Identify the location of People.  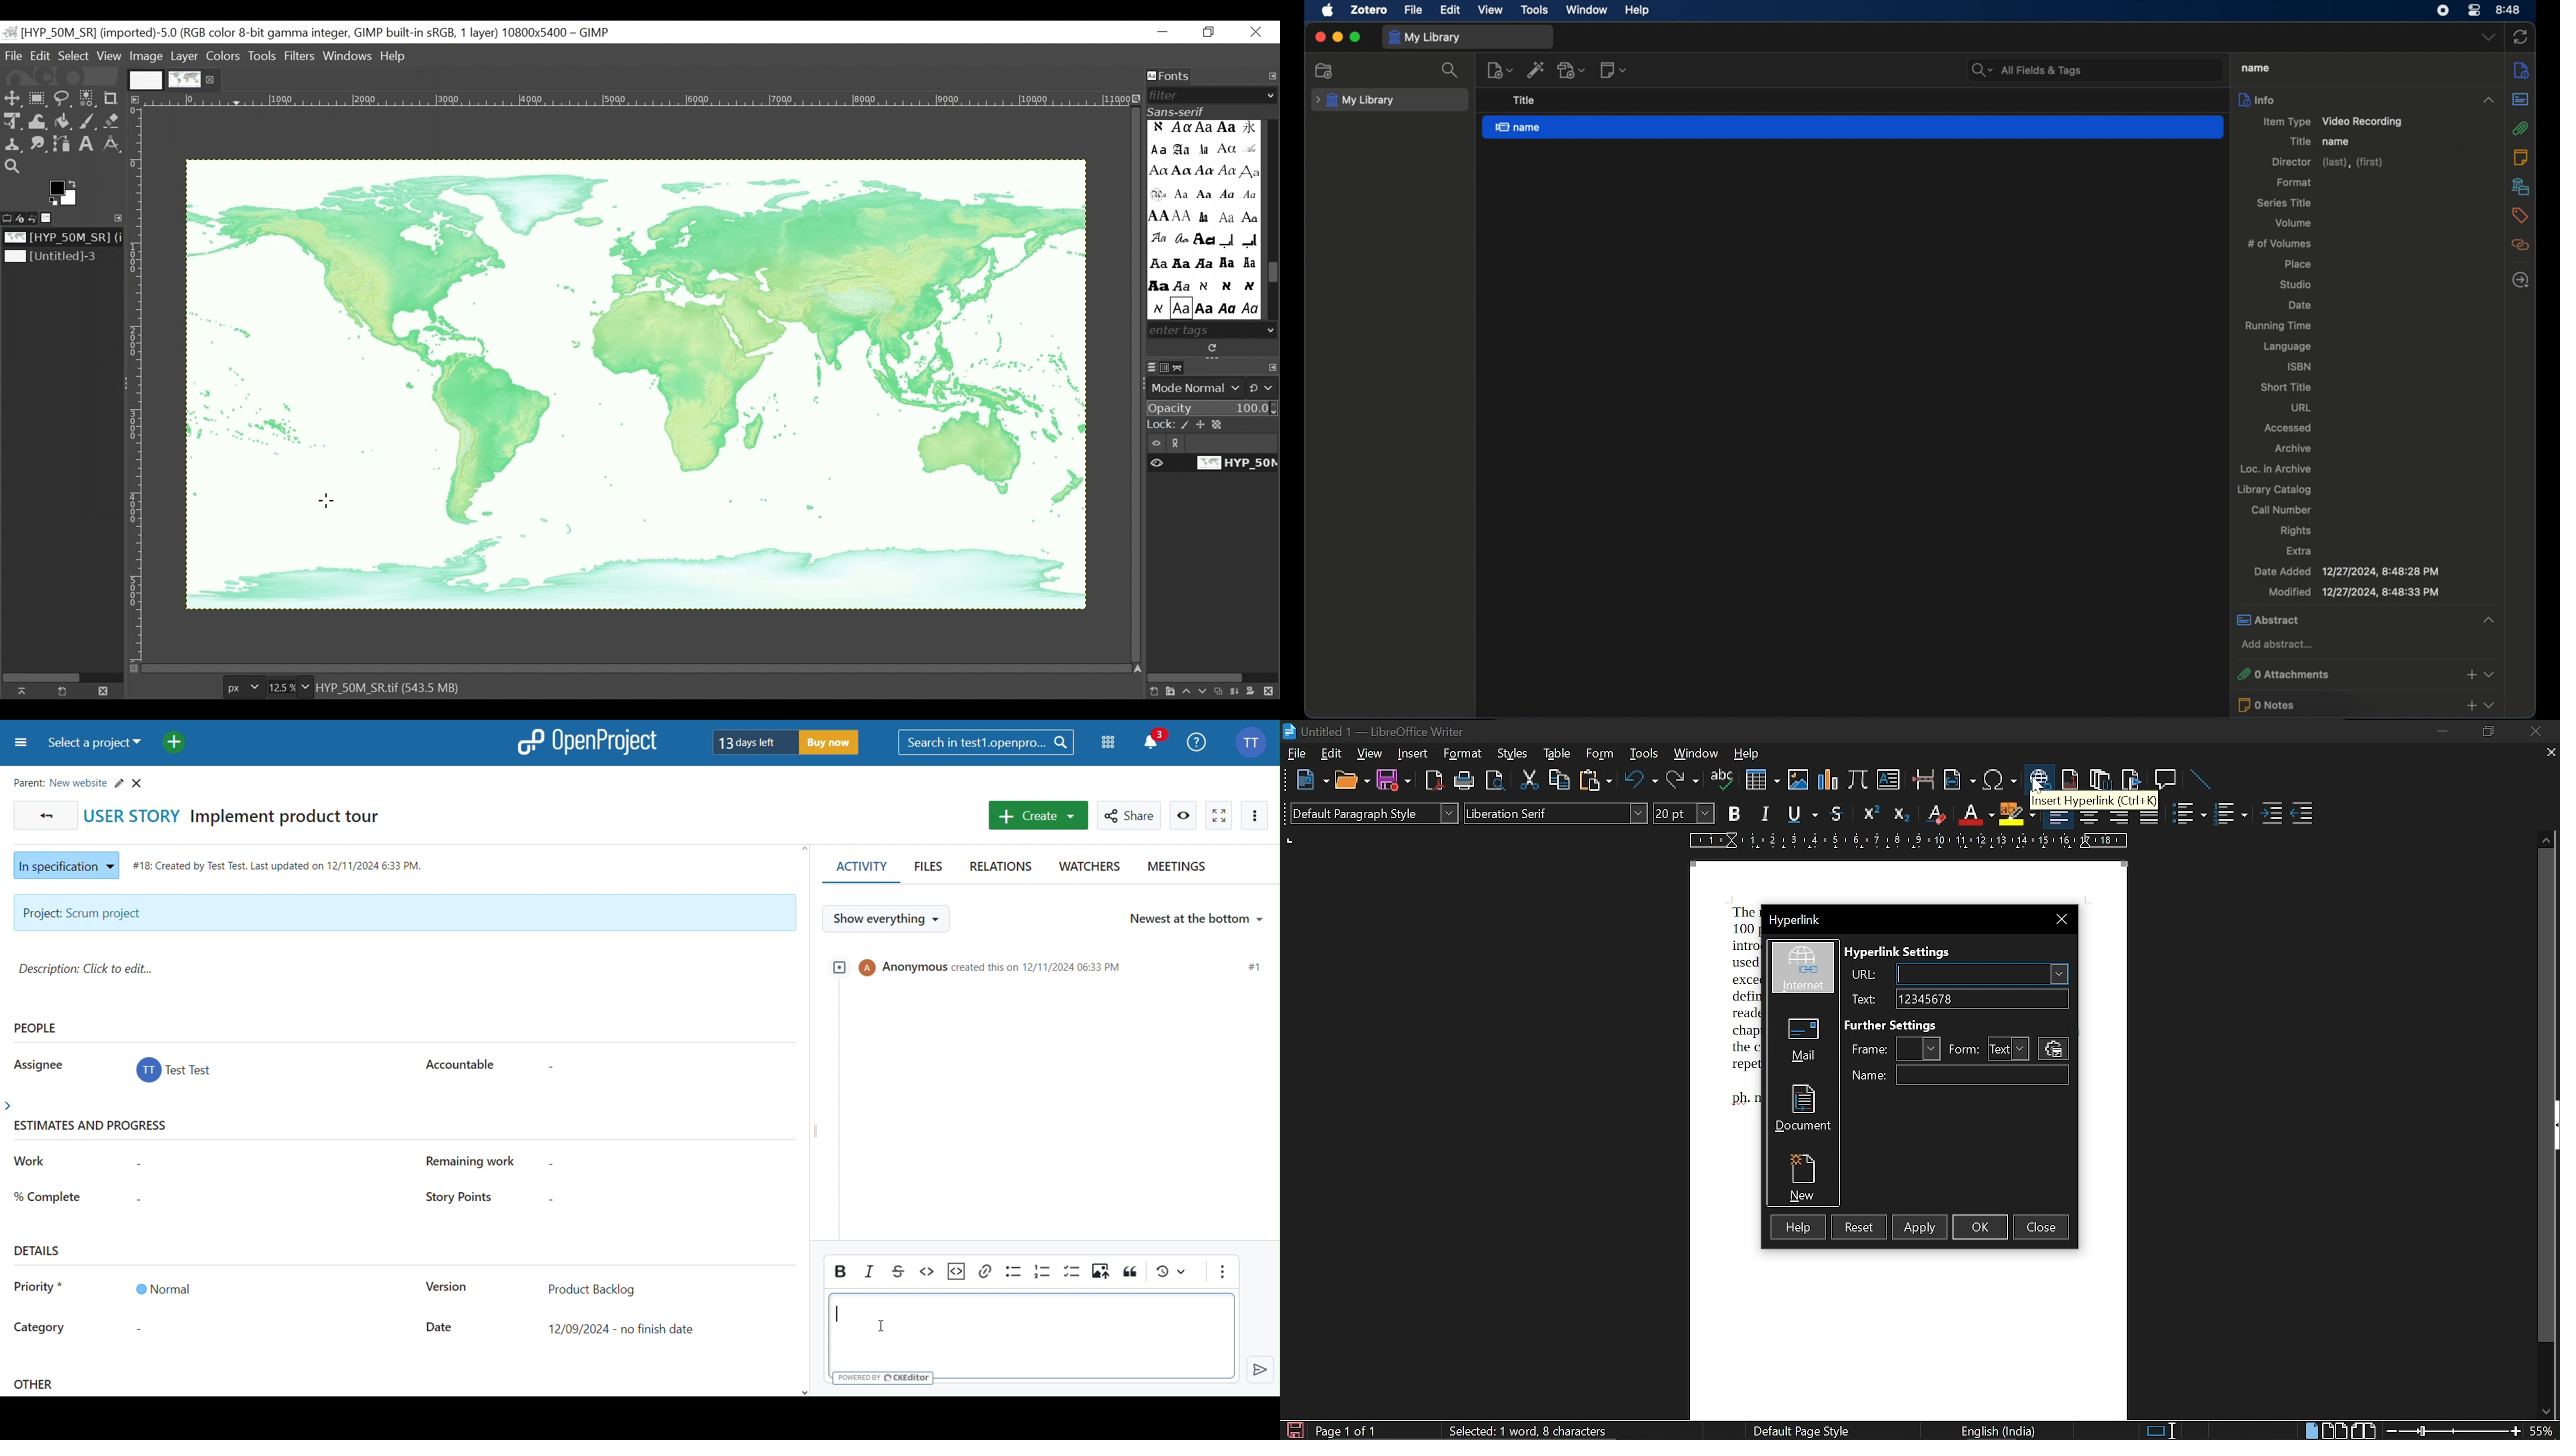
(37, 1028).